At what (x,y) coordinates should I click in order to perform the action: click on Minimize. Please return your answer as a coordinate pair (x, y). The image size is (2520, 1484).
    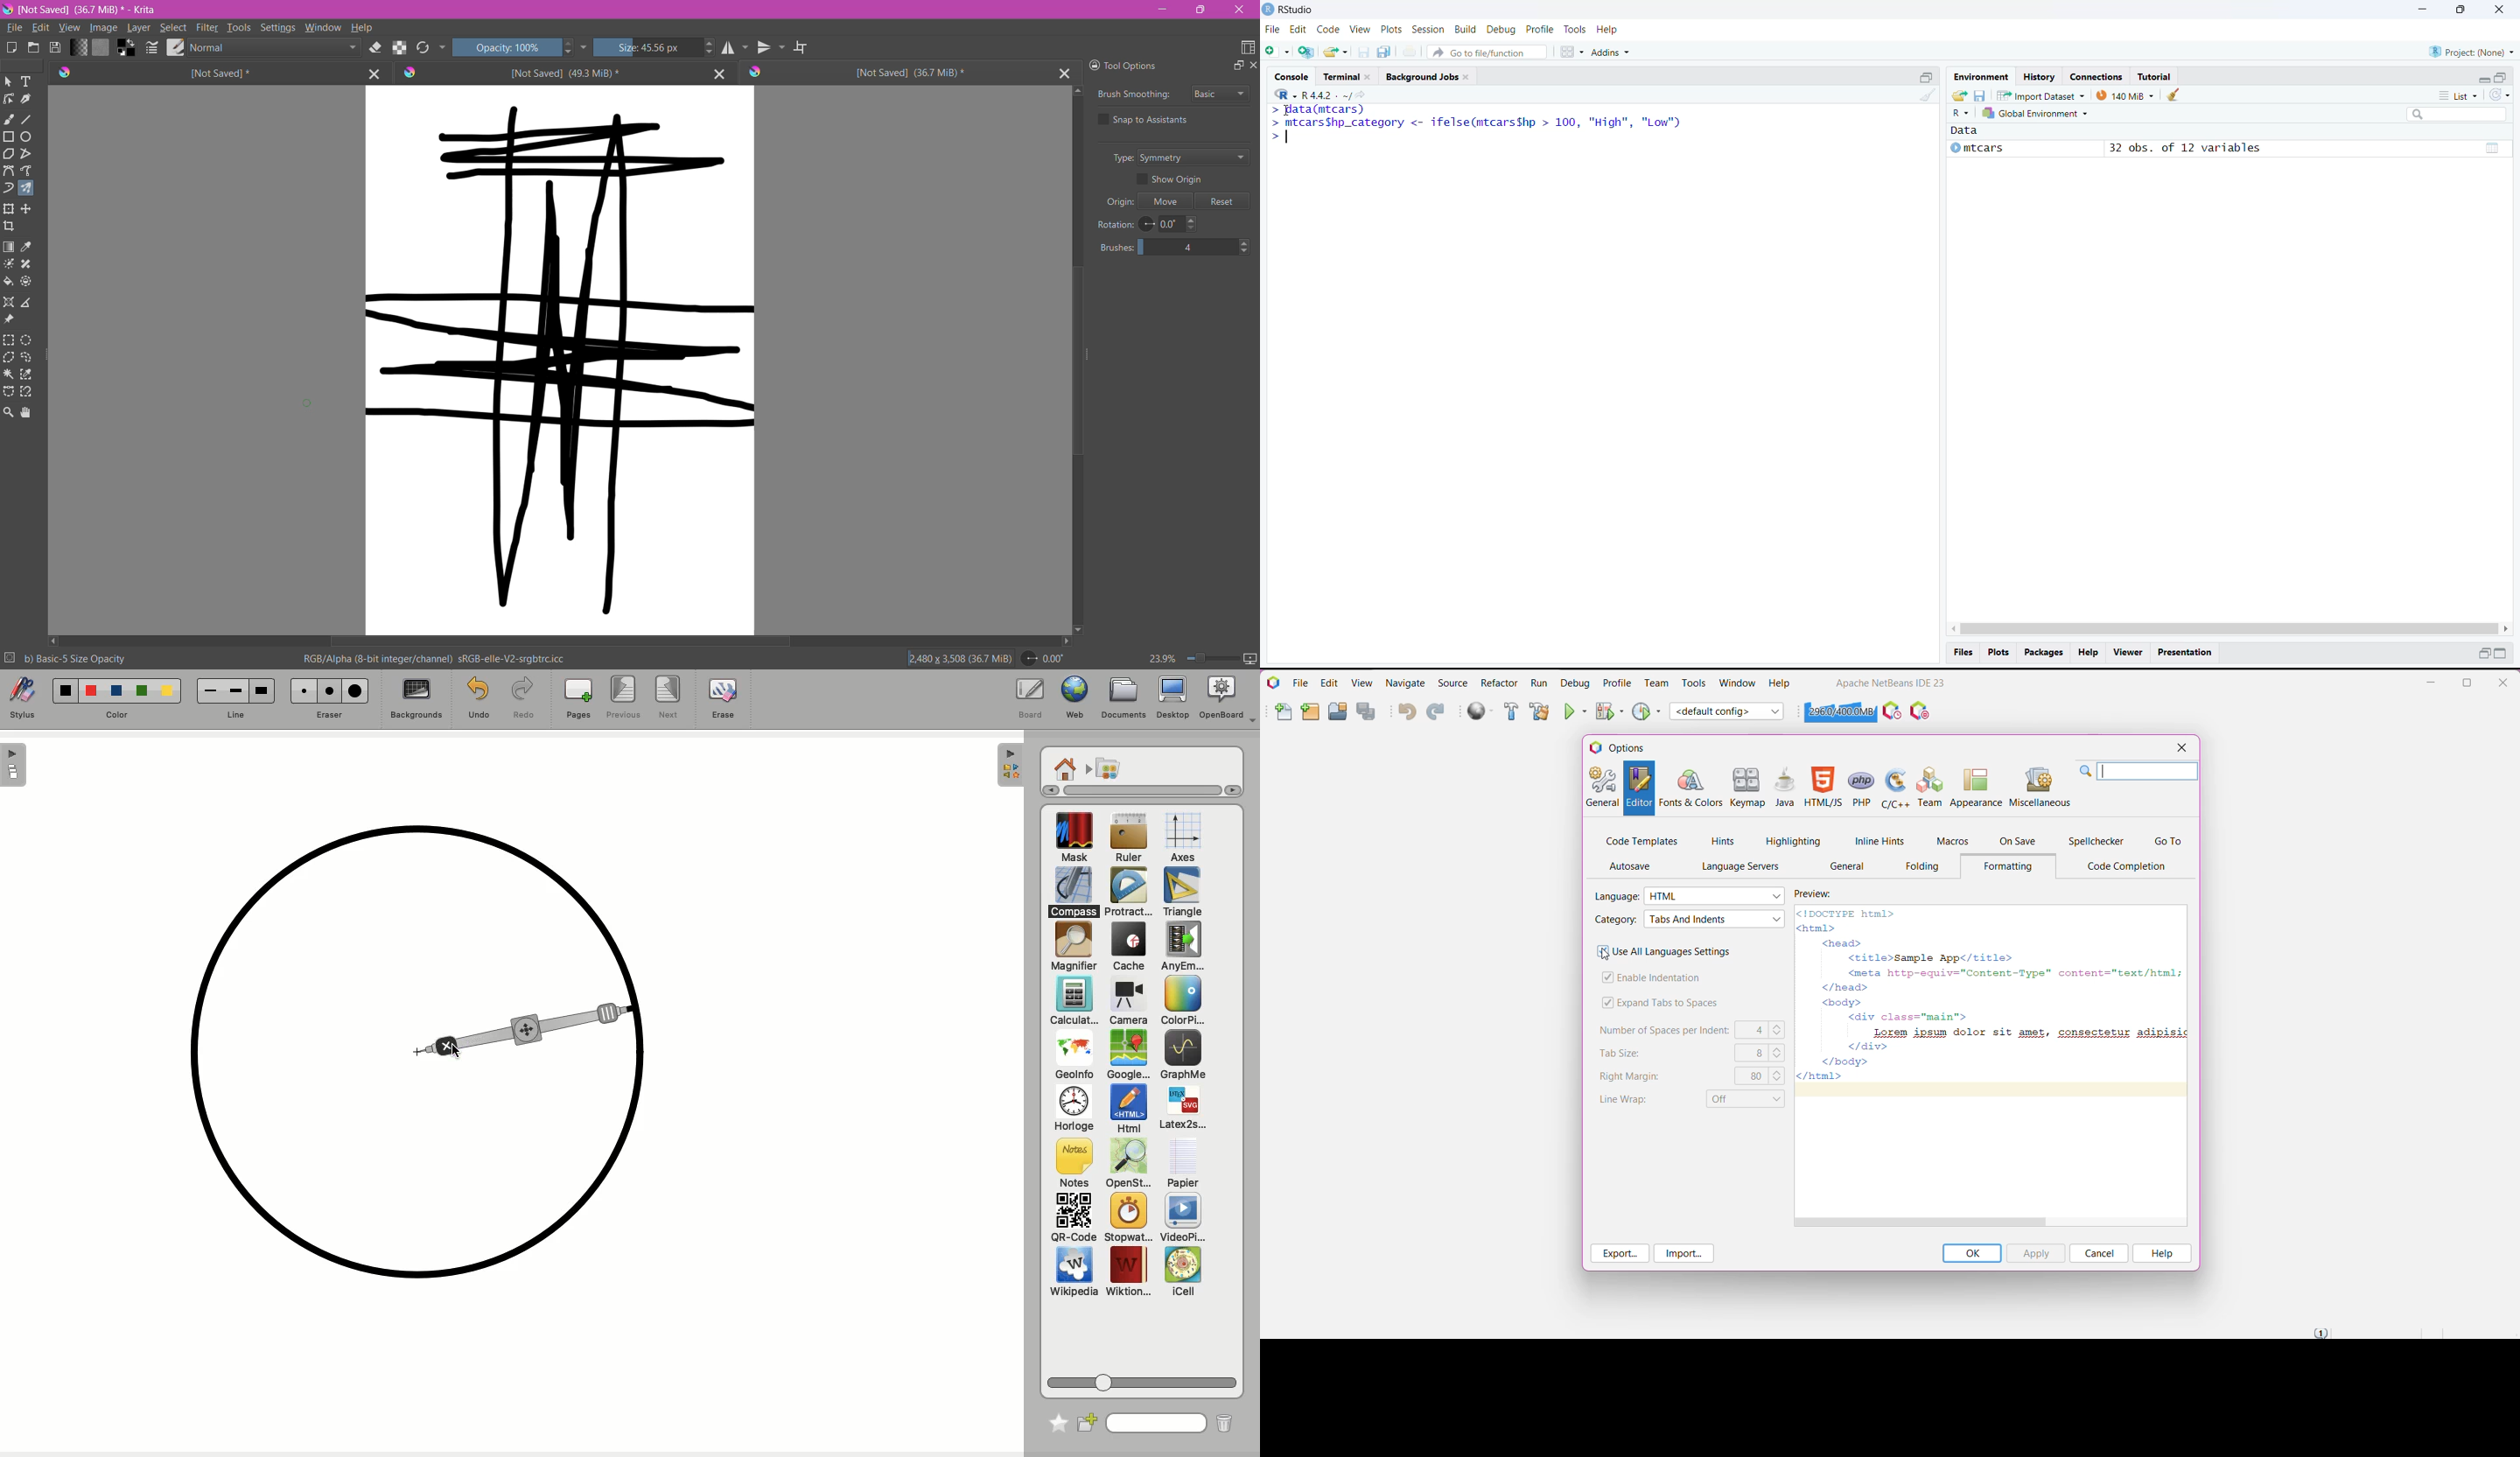
    Looking at the image, I should click on (2481, 77).